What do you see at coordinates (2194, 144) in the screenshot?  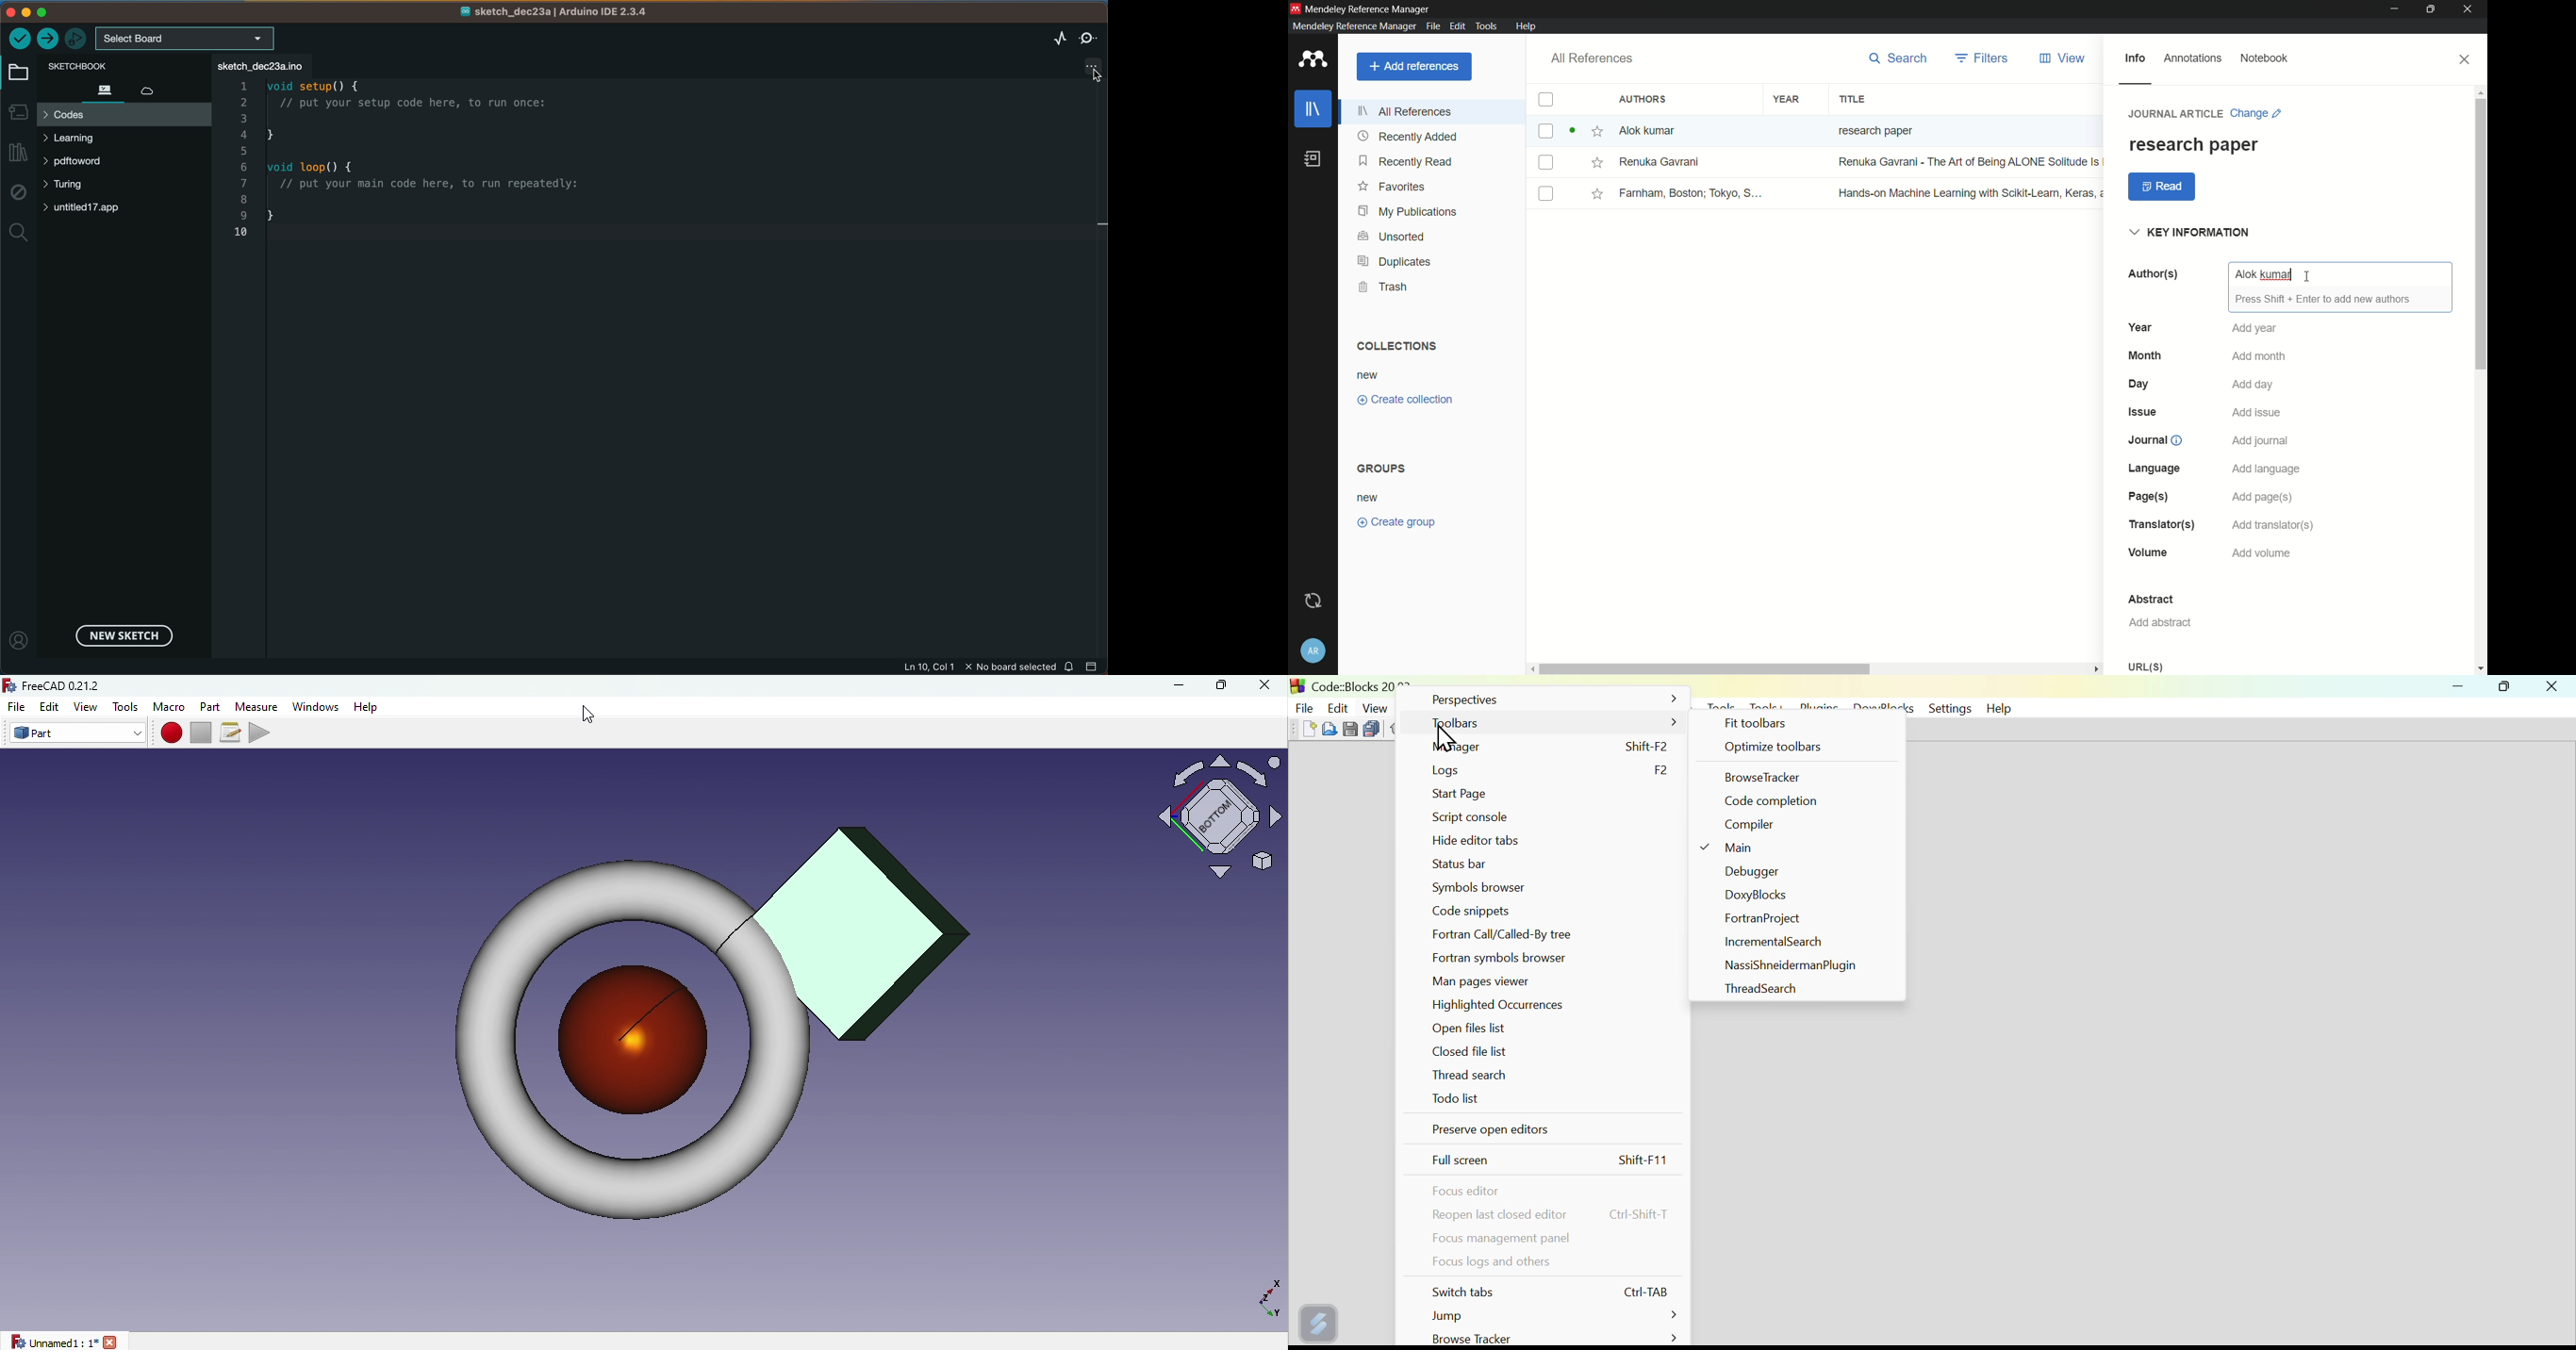 I see `research paper` at bounding box center [2194, 144].